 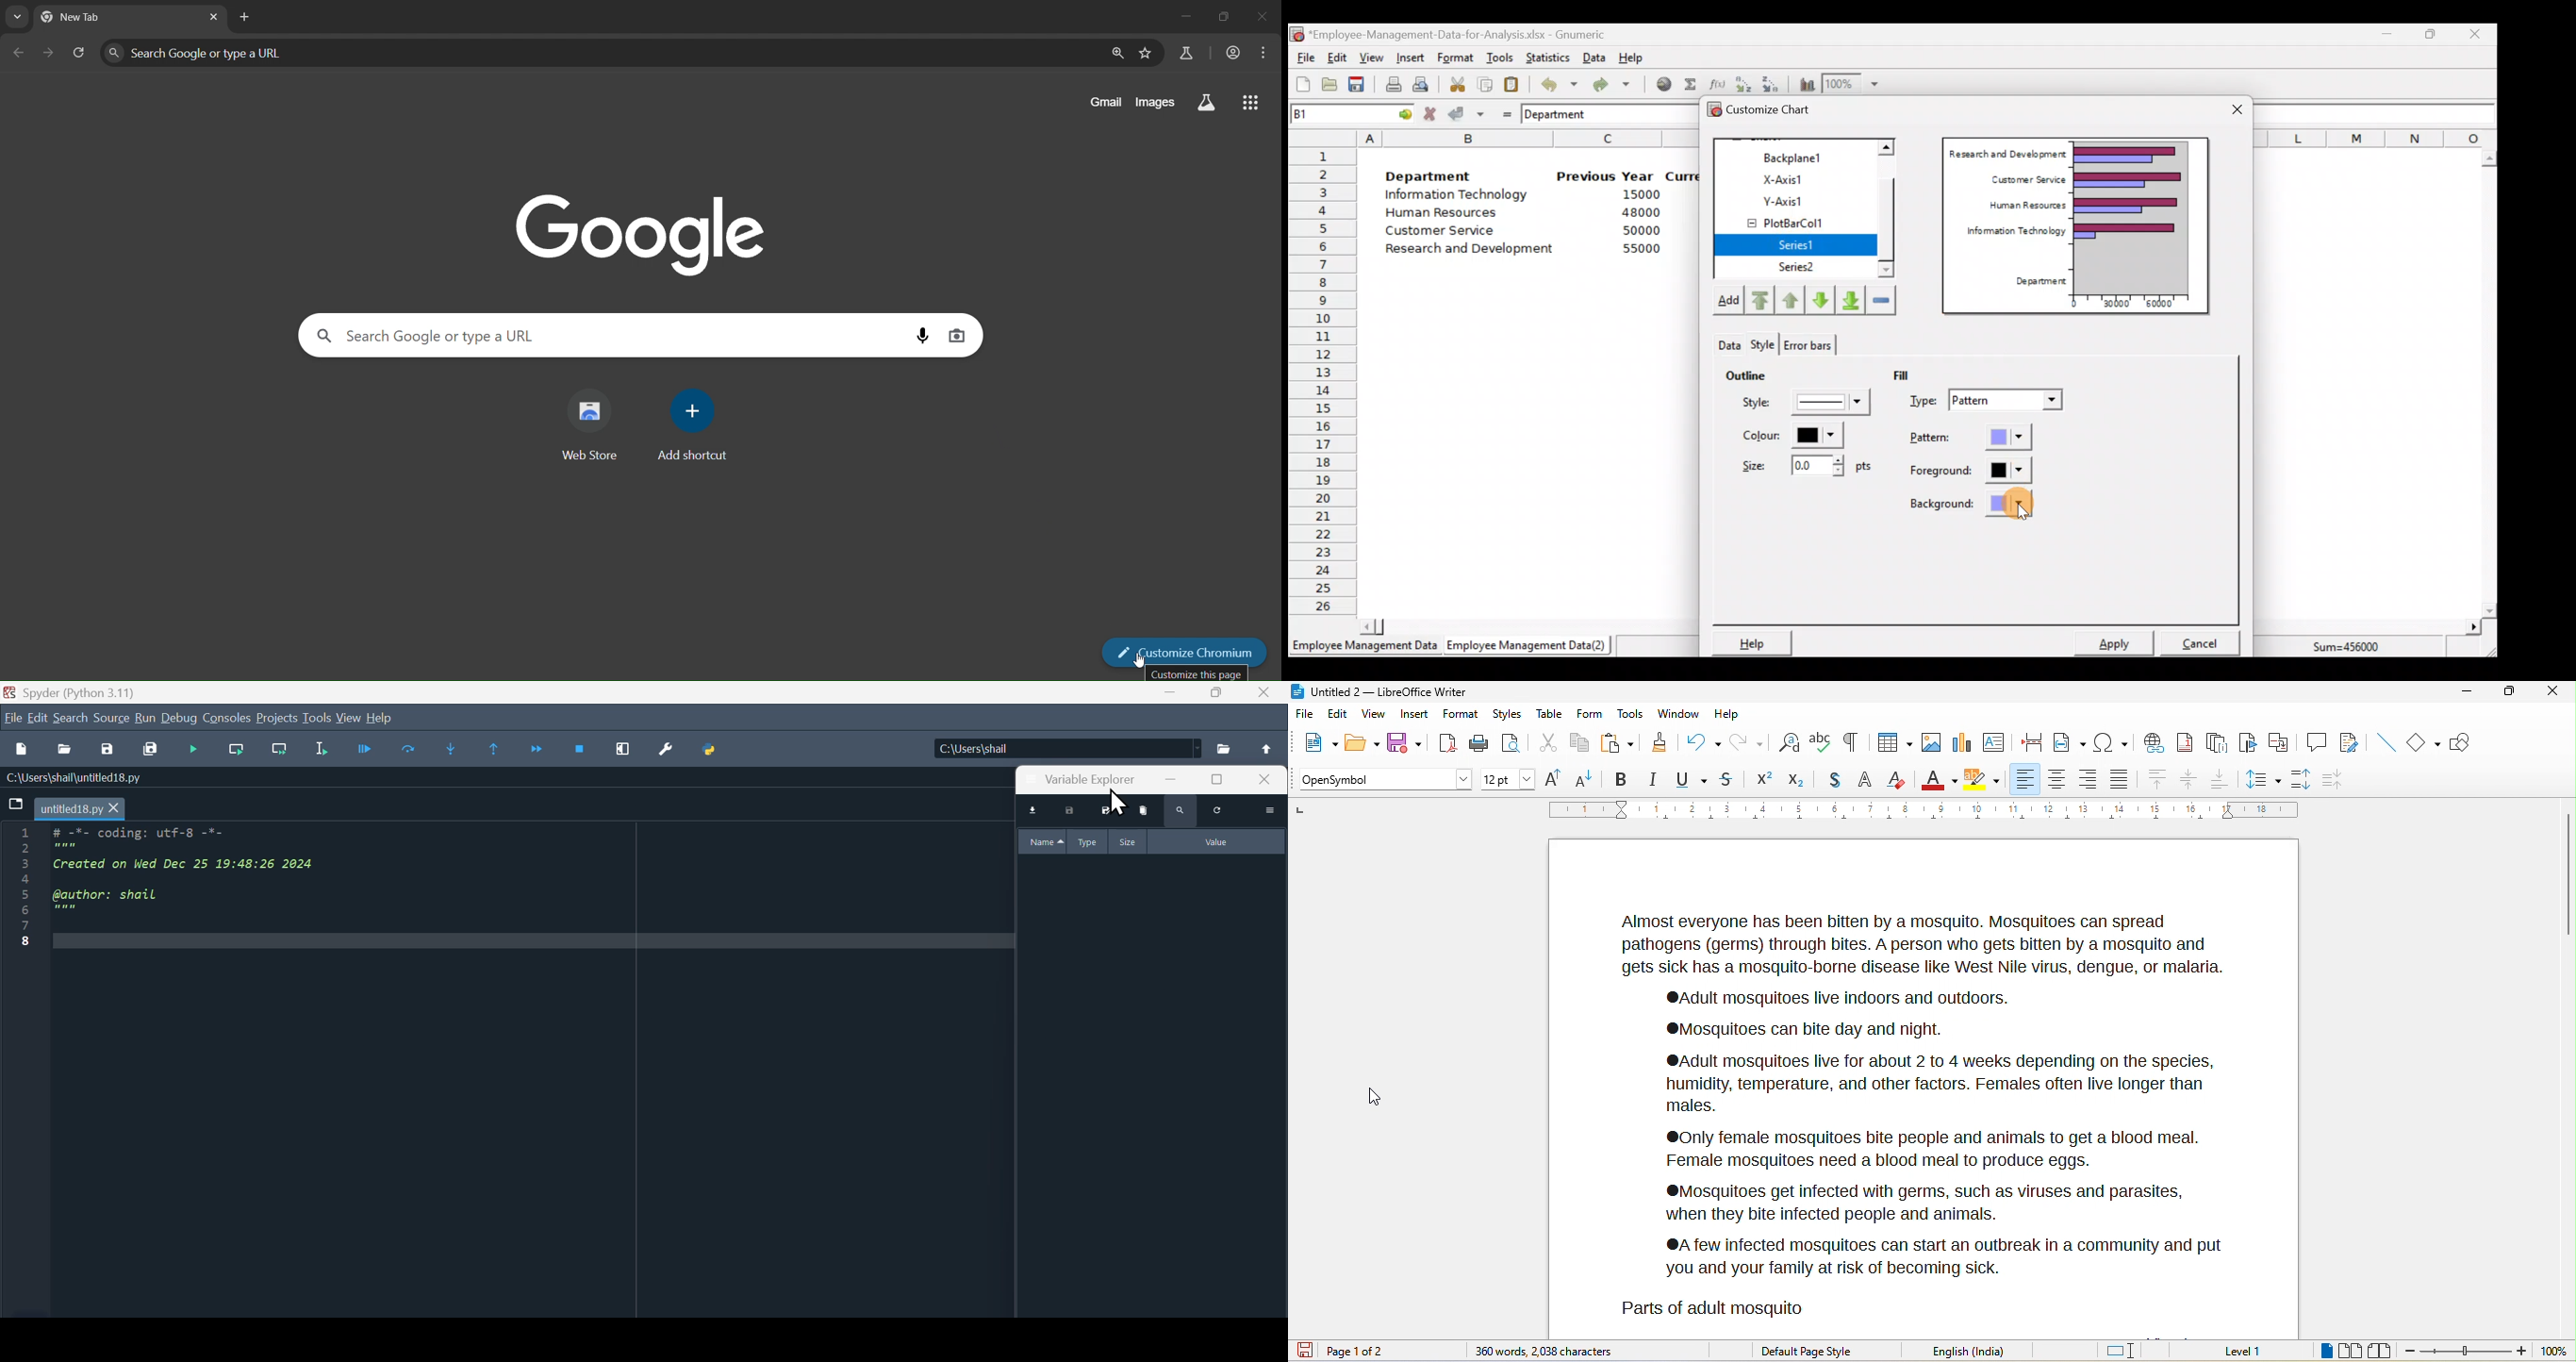 What do you see at coordinates (2388, 742) in the screenshot?
I see `insert line` at bounding box center [2388, 742].